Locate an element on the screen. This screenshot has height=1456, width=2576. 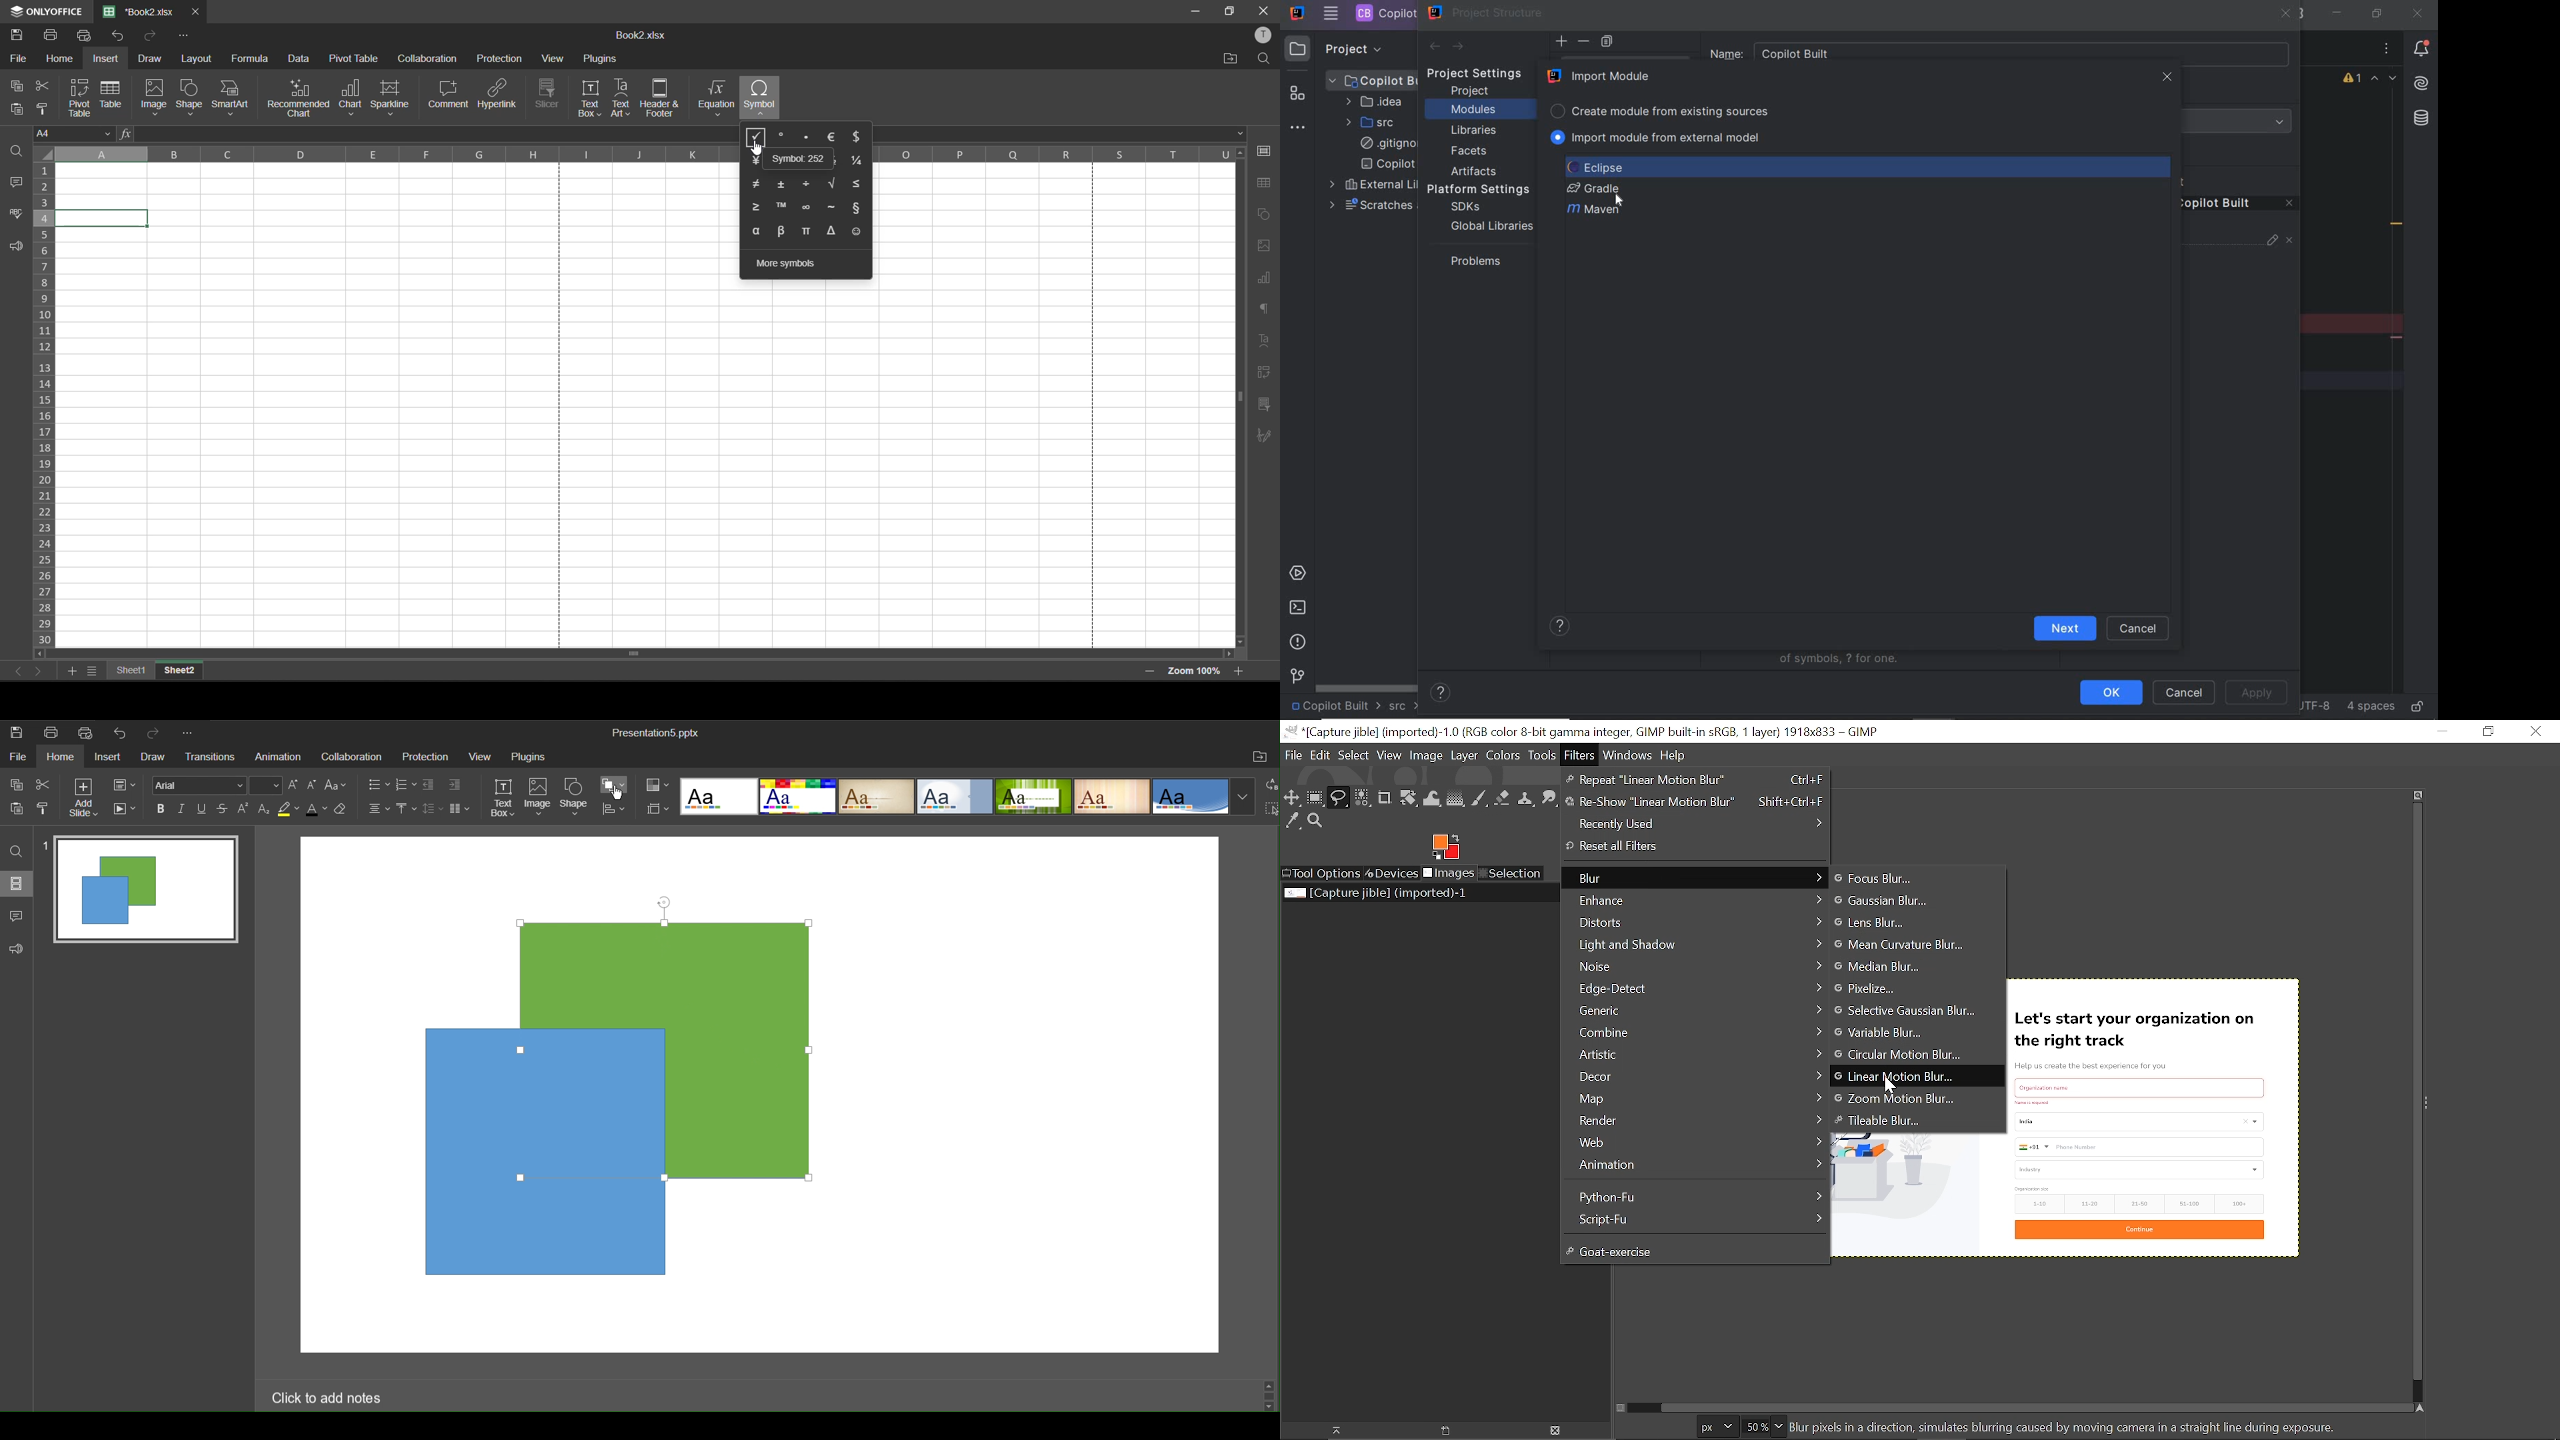
smart art is located at coordinates (234, 99).